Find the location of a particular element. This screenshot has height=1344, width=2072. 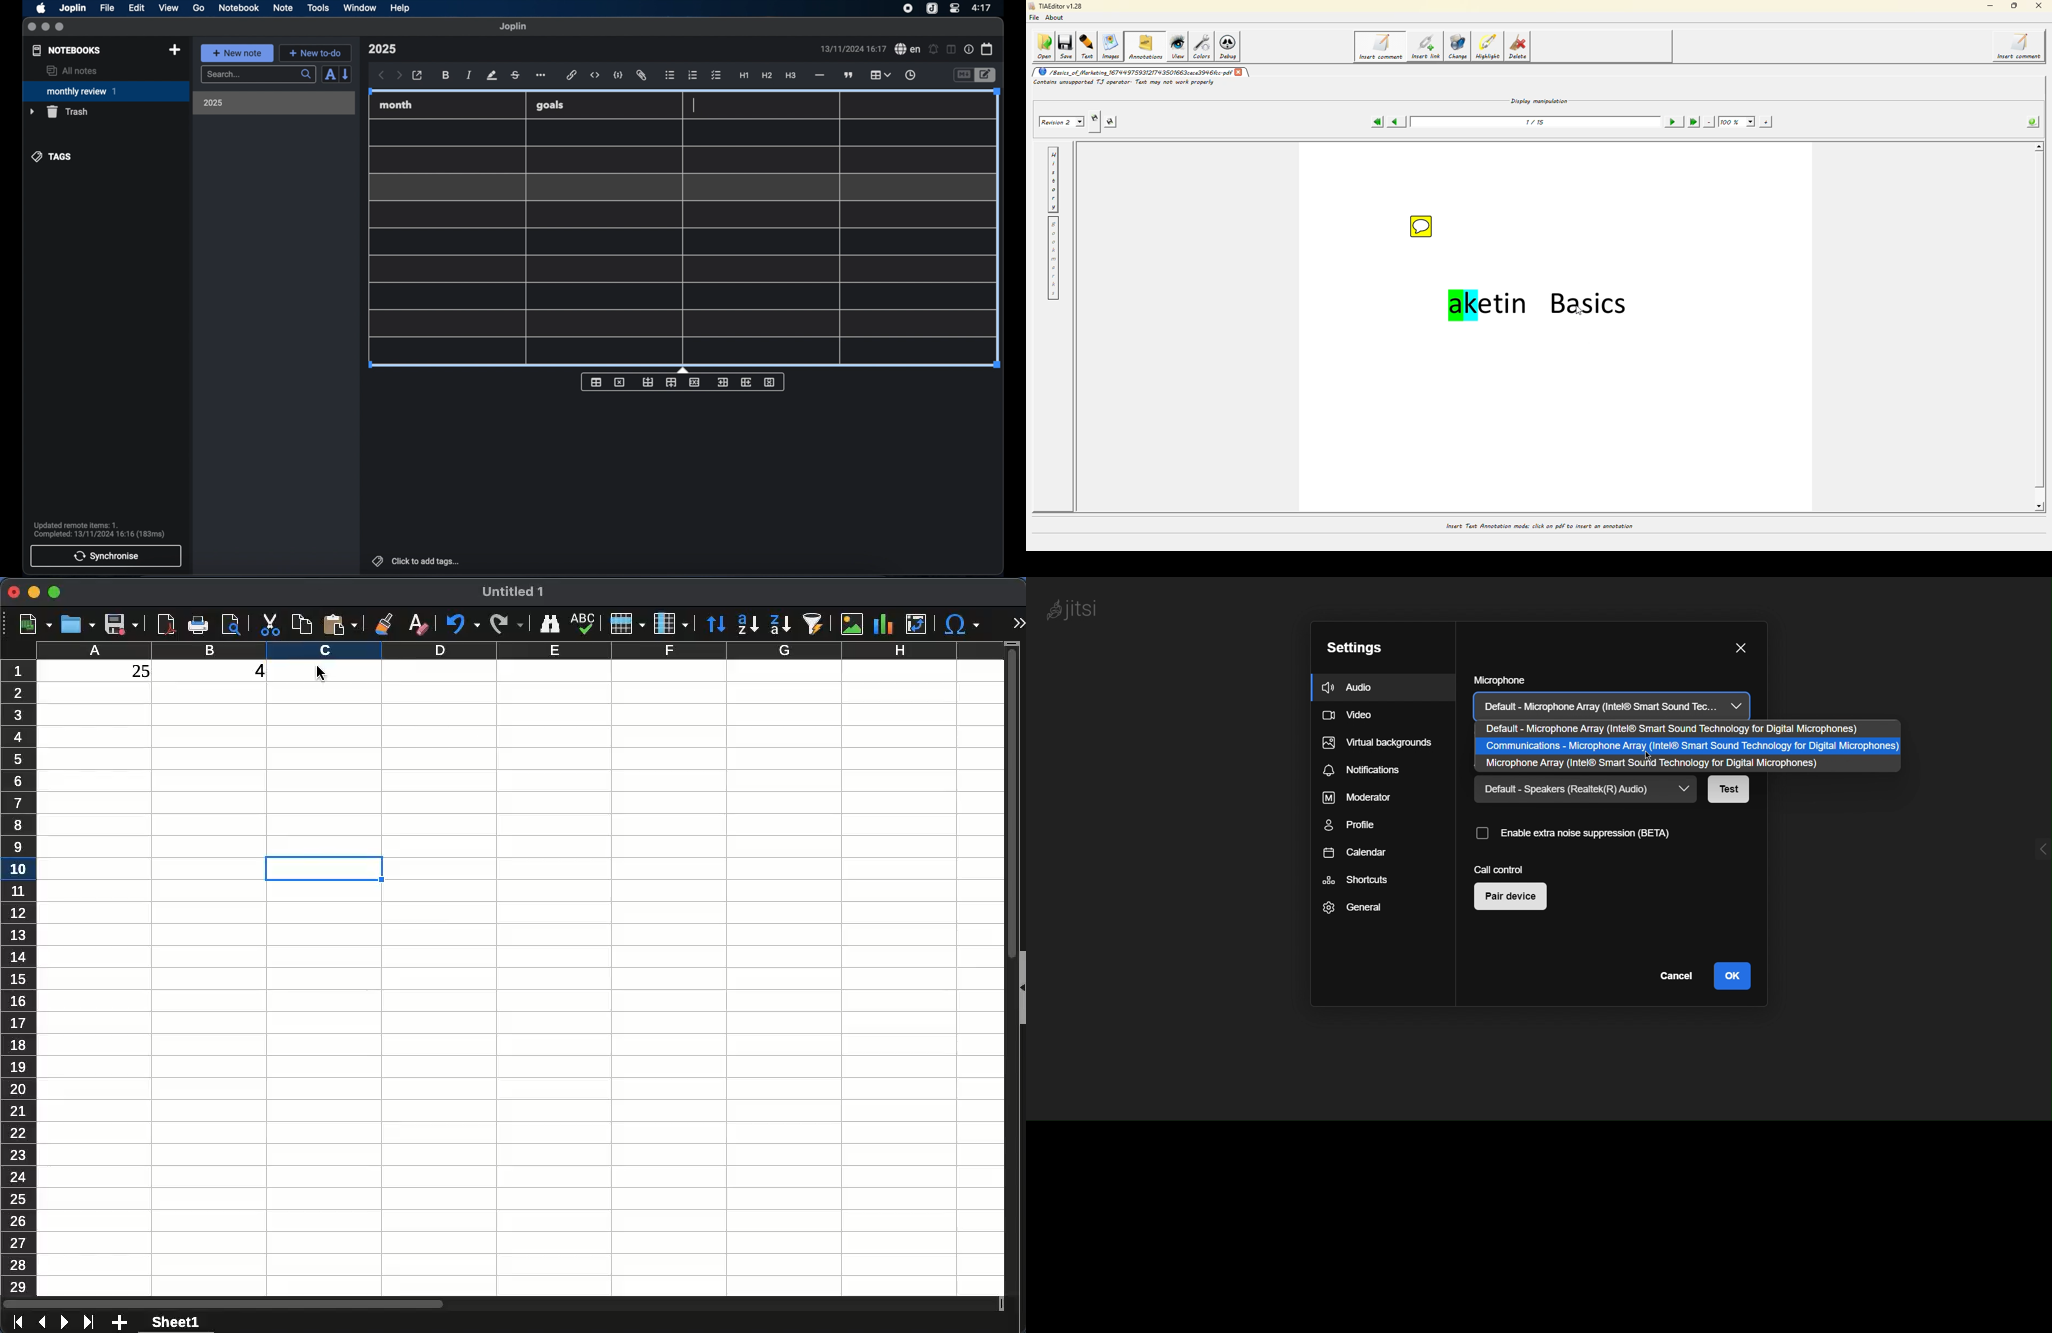

check  list is located at coordinates (716, 76).